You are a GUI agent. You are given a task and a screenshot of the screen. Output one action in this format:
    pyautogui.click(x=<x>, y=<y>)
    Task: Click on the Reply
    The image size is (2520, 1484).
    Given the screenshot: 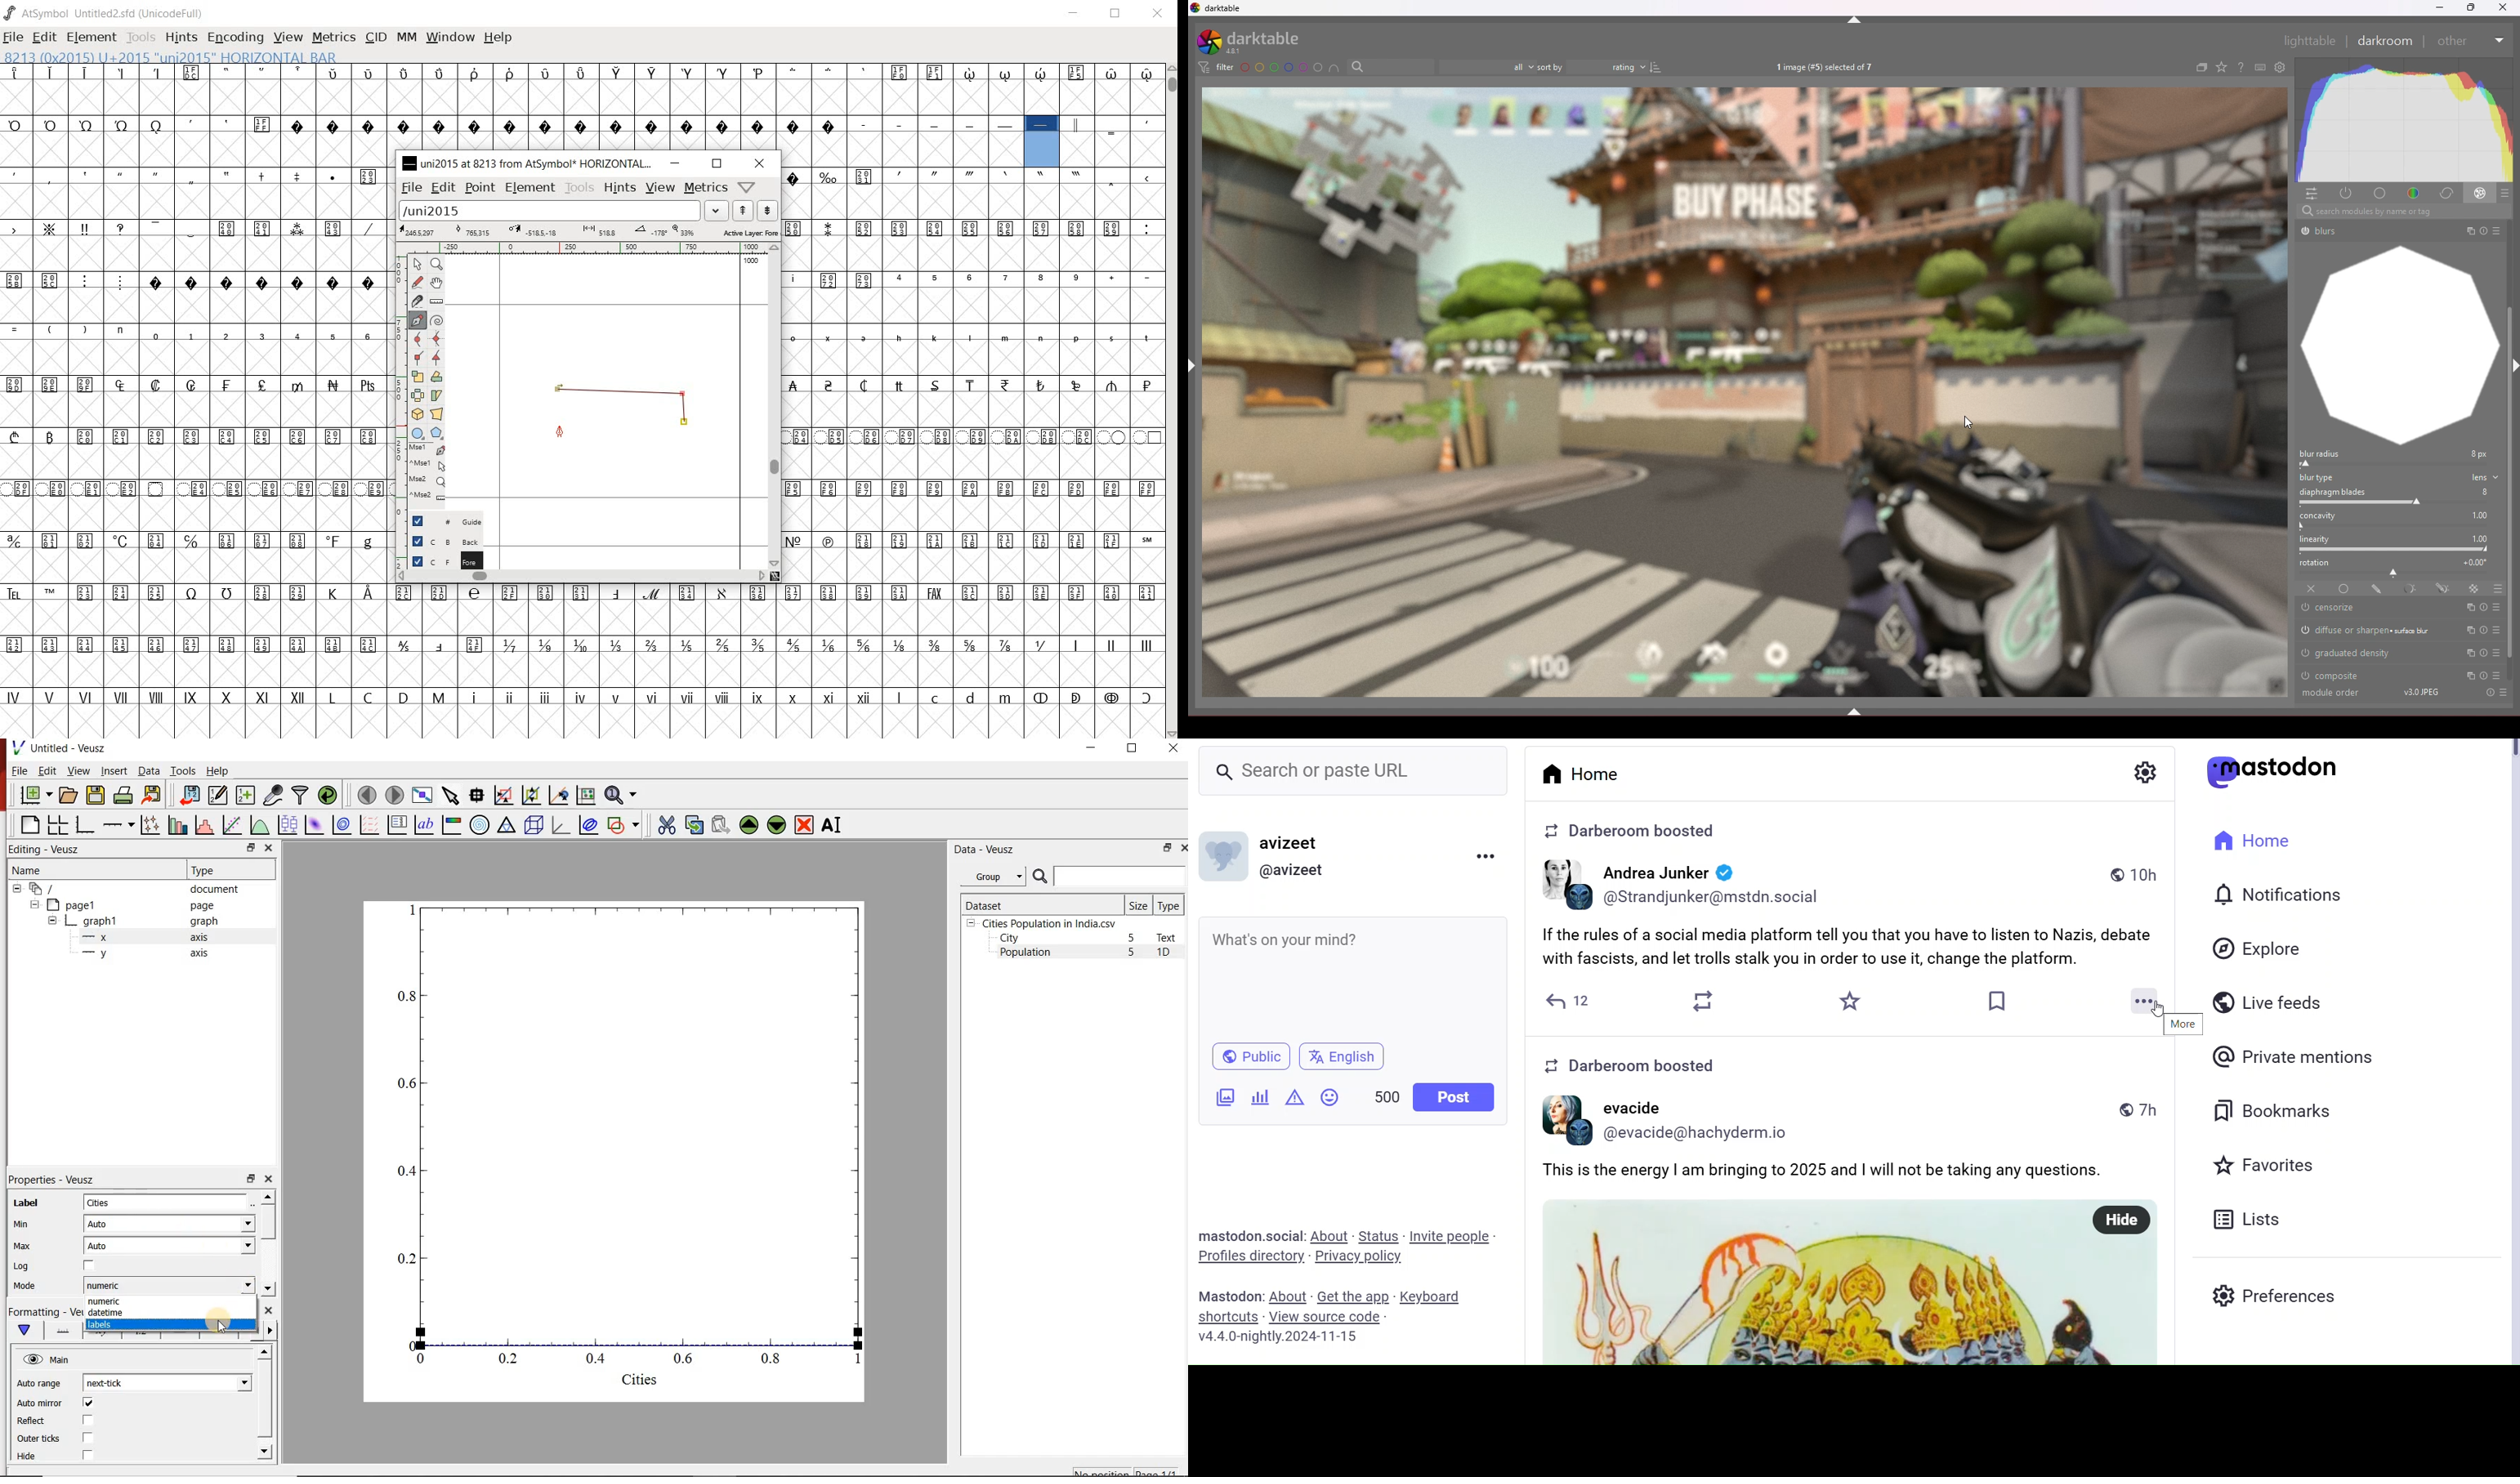 What is the action you would take?
    pyautogui.click(x=1577, y=1003)
    